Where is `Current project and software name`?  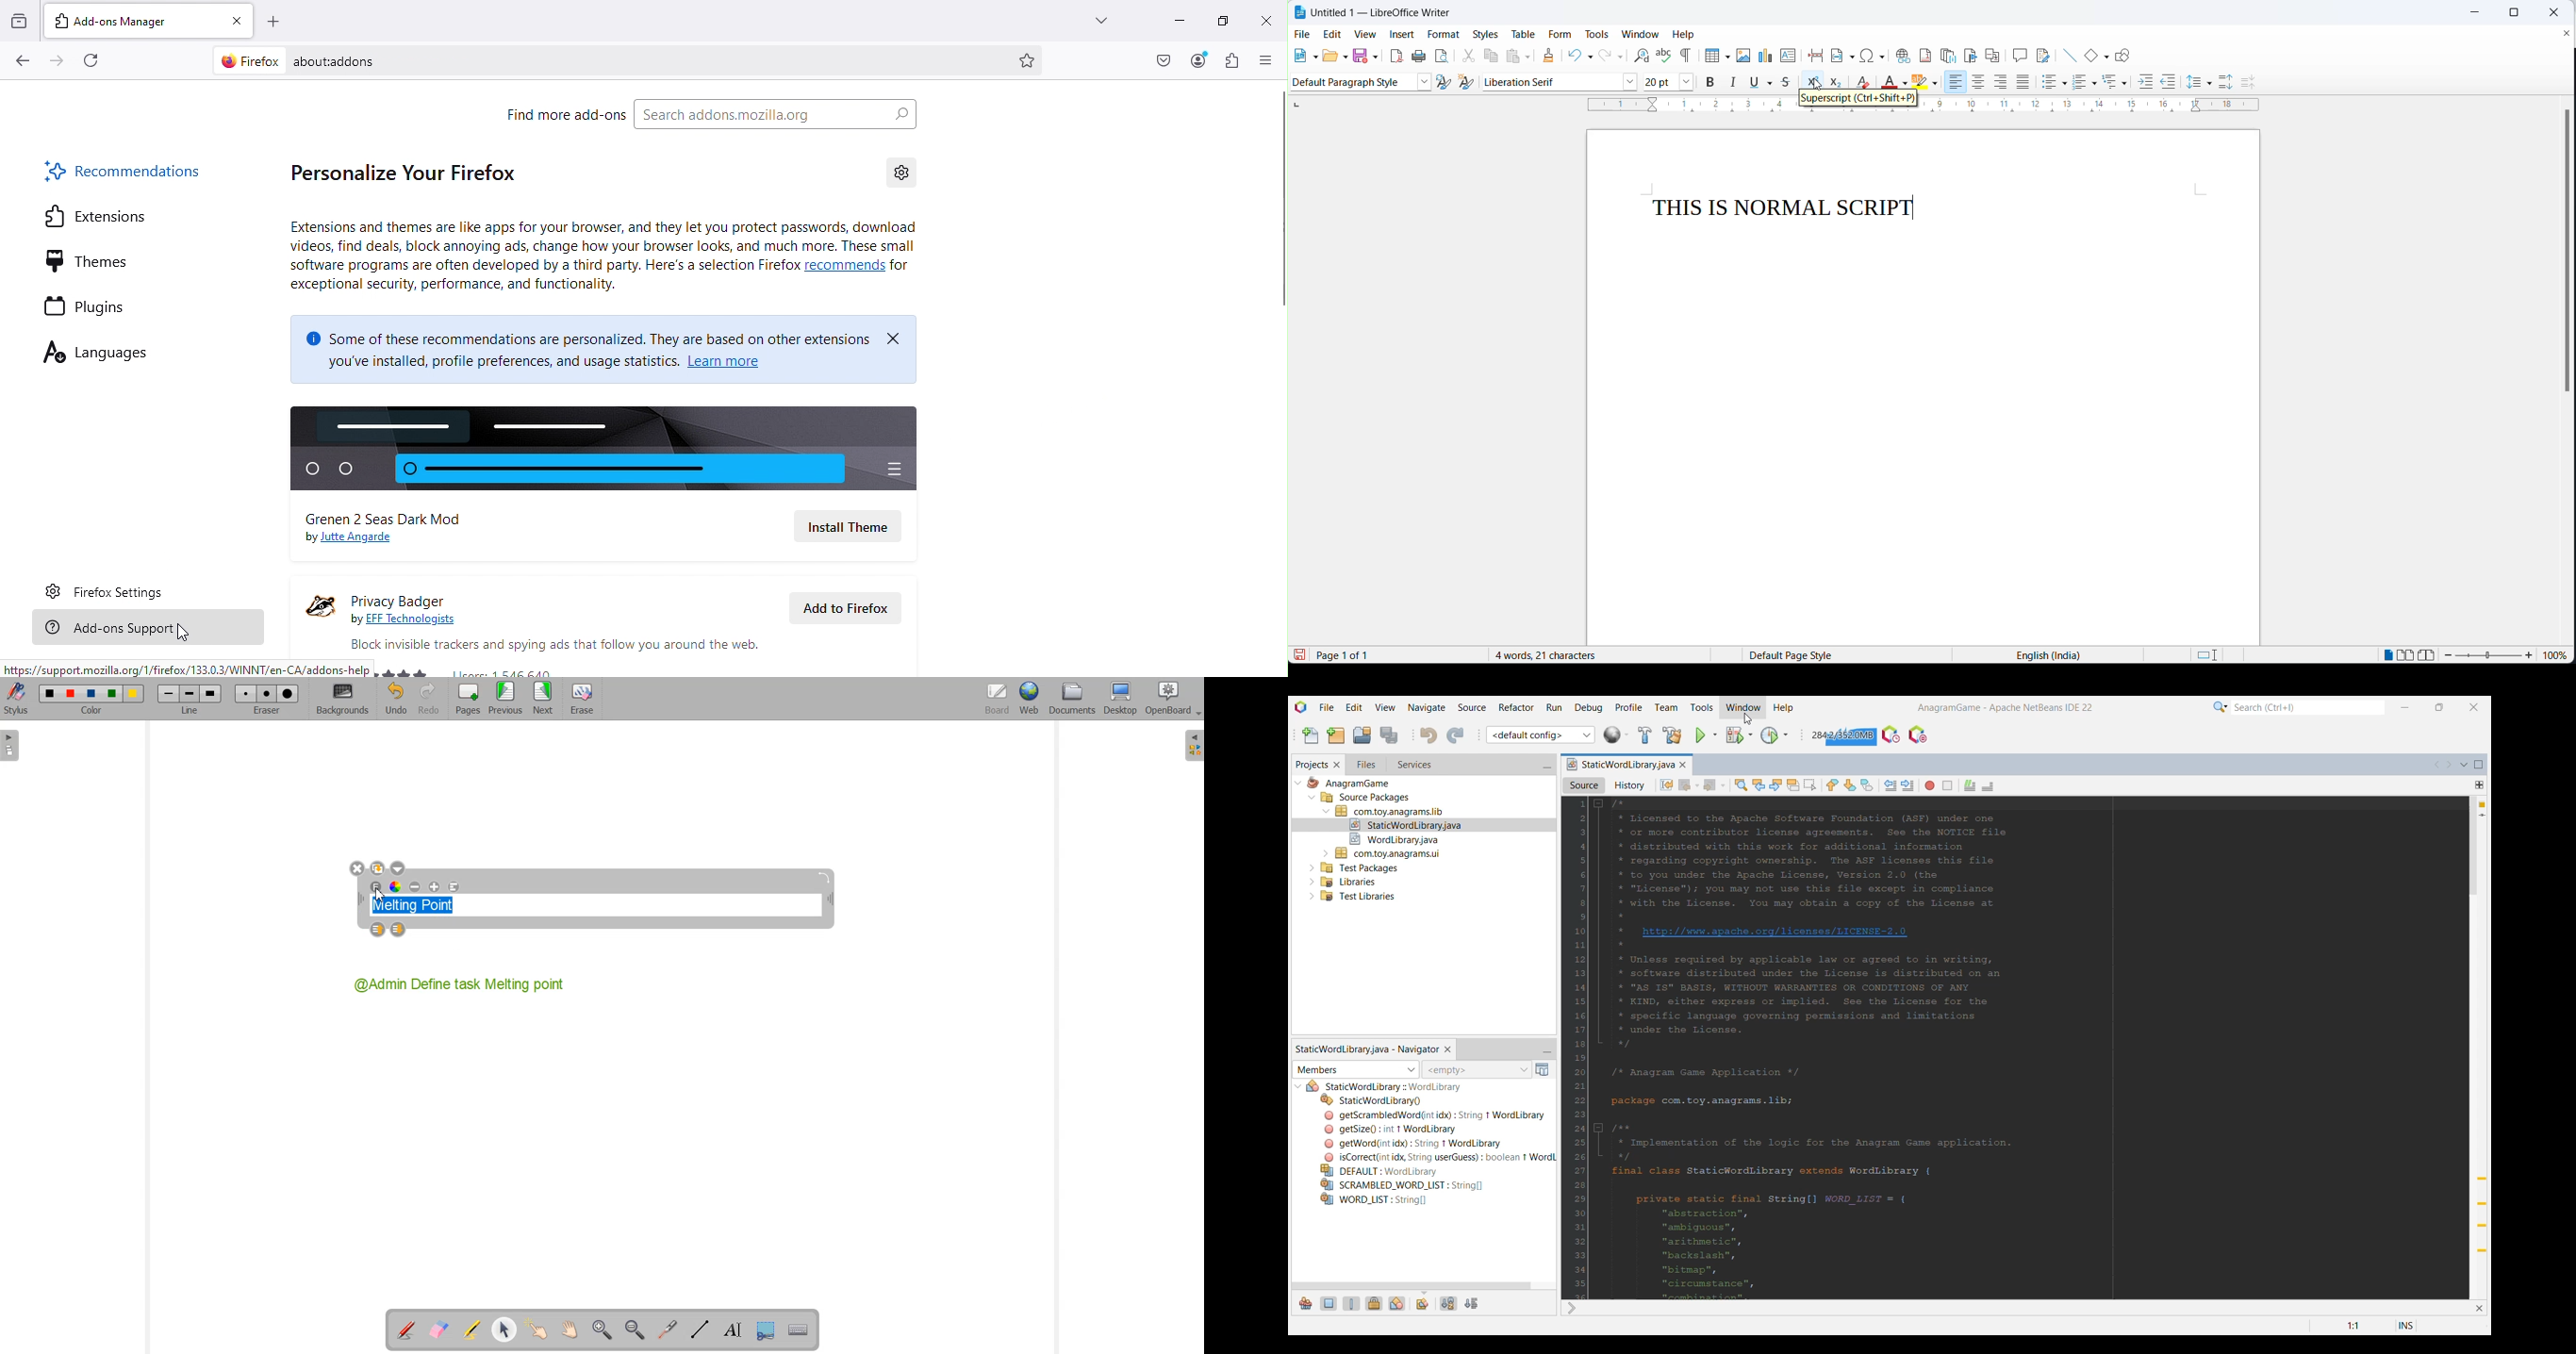 Current project and software name is located at coordinates (2006, 708).